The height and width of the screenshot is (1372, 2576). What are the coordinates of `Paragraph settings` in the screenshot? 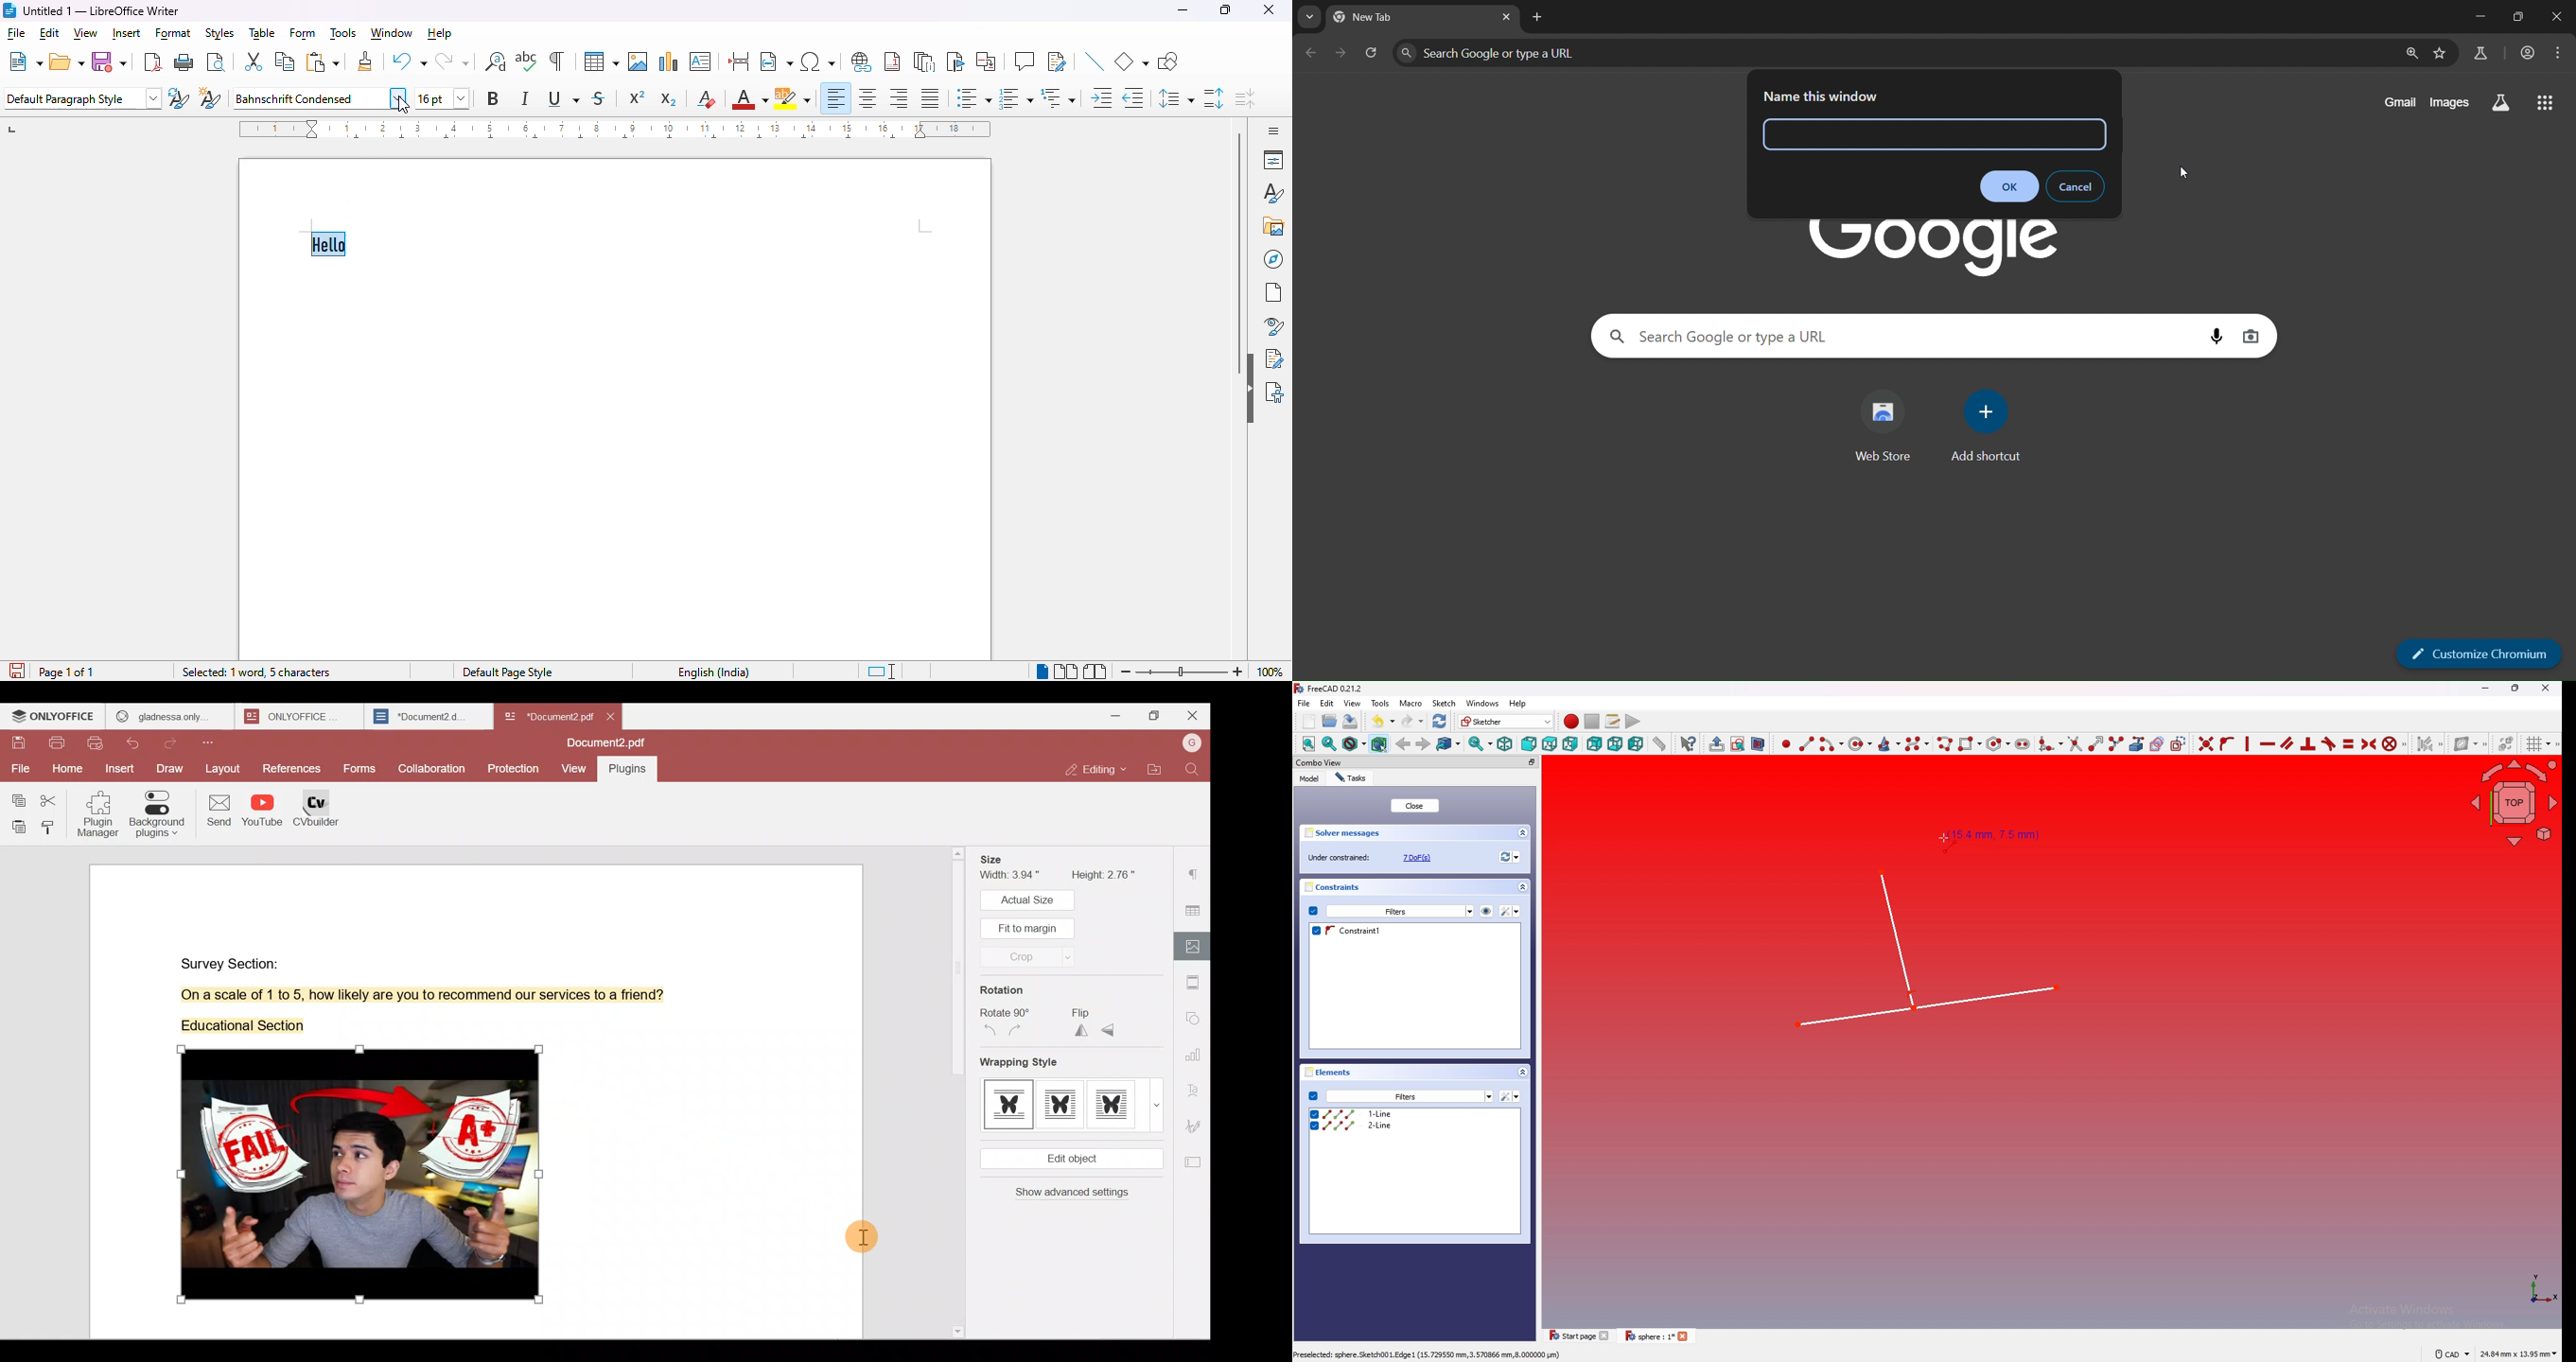 It's located at (1195, 873).